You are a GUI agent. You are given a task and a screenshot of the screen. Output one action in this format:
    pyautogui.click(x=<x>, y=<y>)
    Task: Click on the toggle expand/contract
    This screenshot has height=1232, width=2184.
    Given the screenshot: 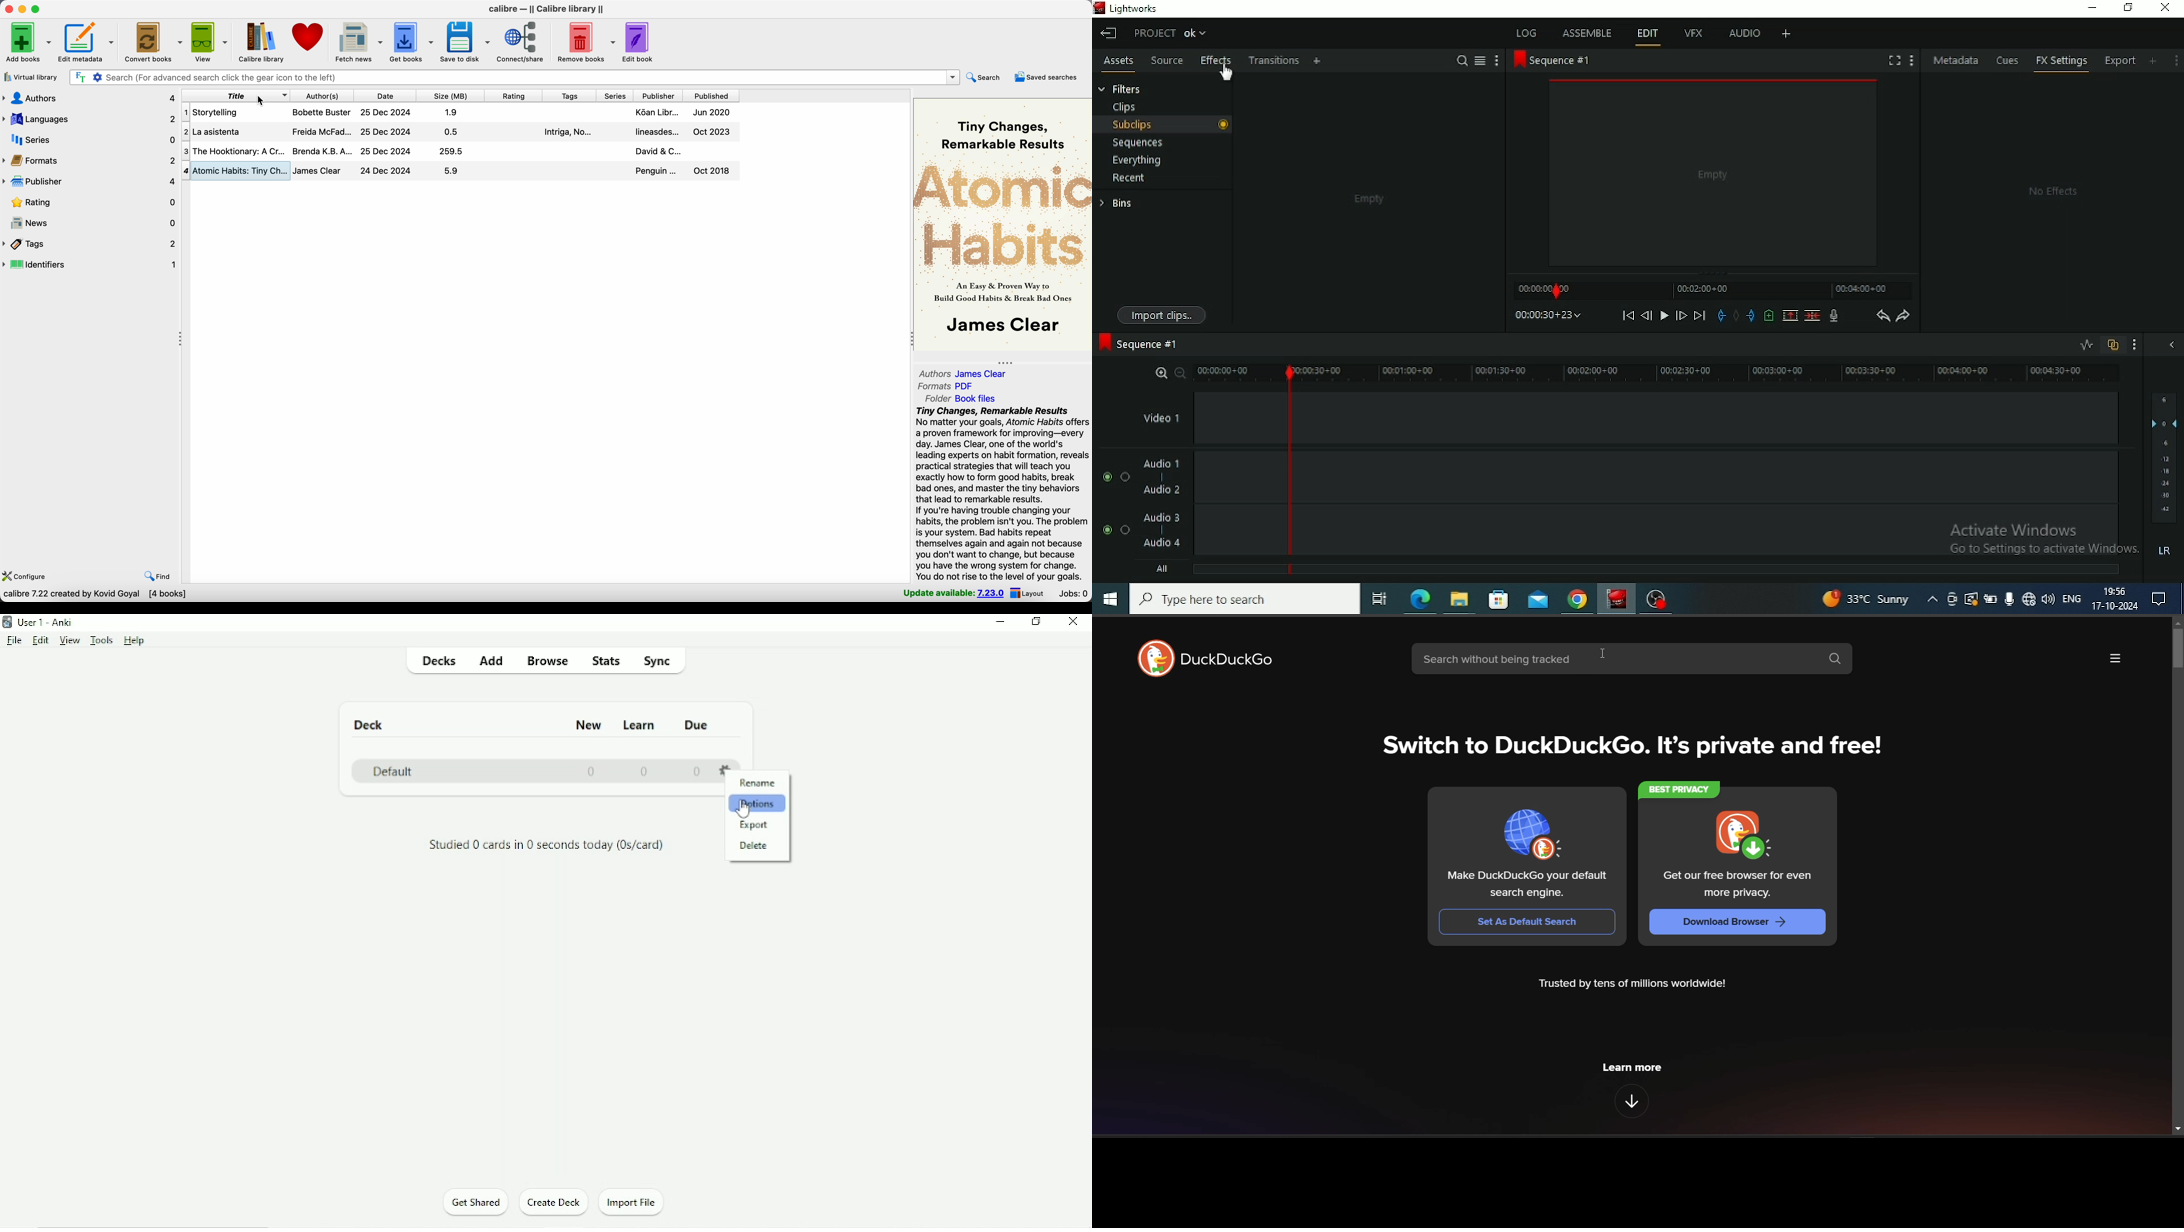 What is the action you would take?
    pyautogui.click(x=1004, y=363)
    